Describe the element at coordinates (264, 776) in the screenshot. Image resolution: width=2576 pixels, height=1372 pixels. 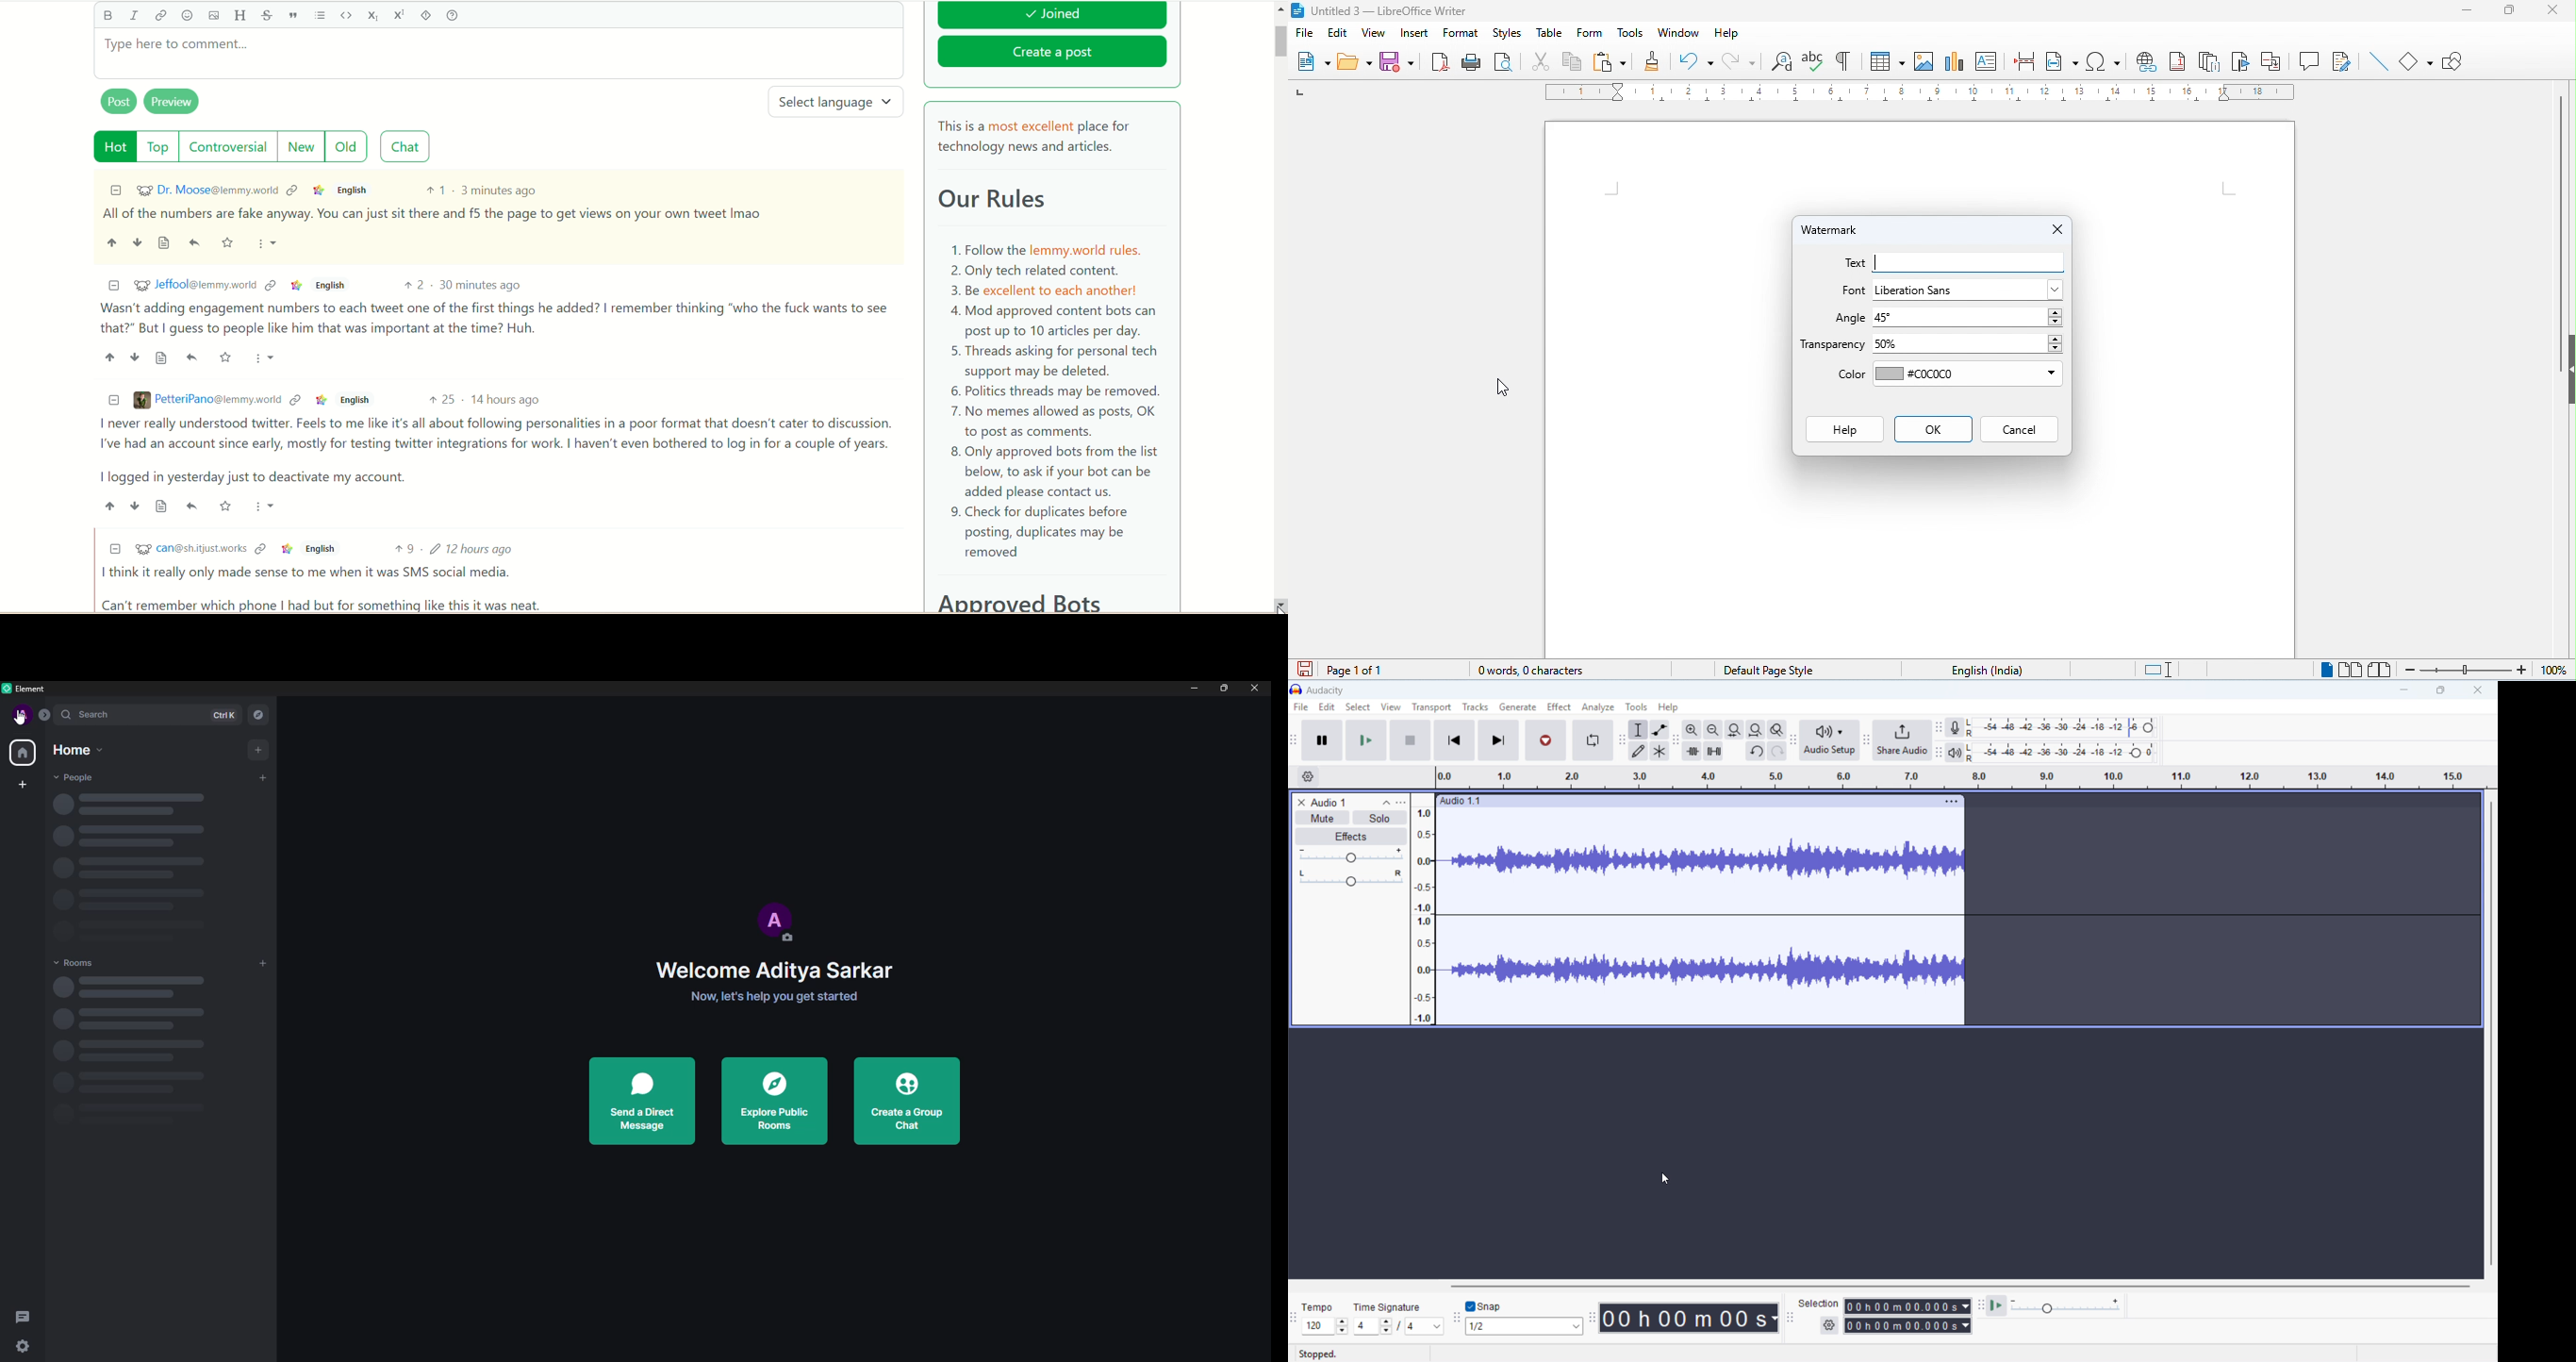
I see `start chat` at that location.